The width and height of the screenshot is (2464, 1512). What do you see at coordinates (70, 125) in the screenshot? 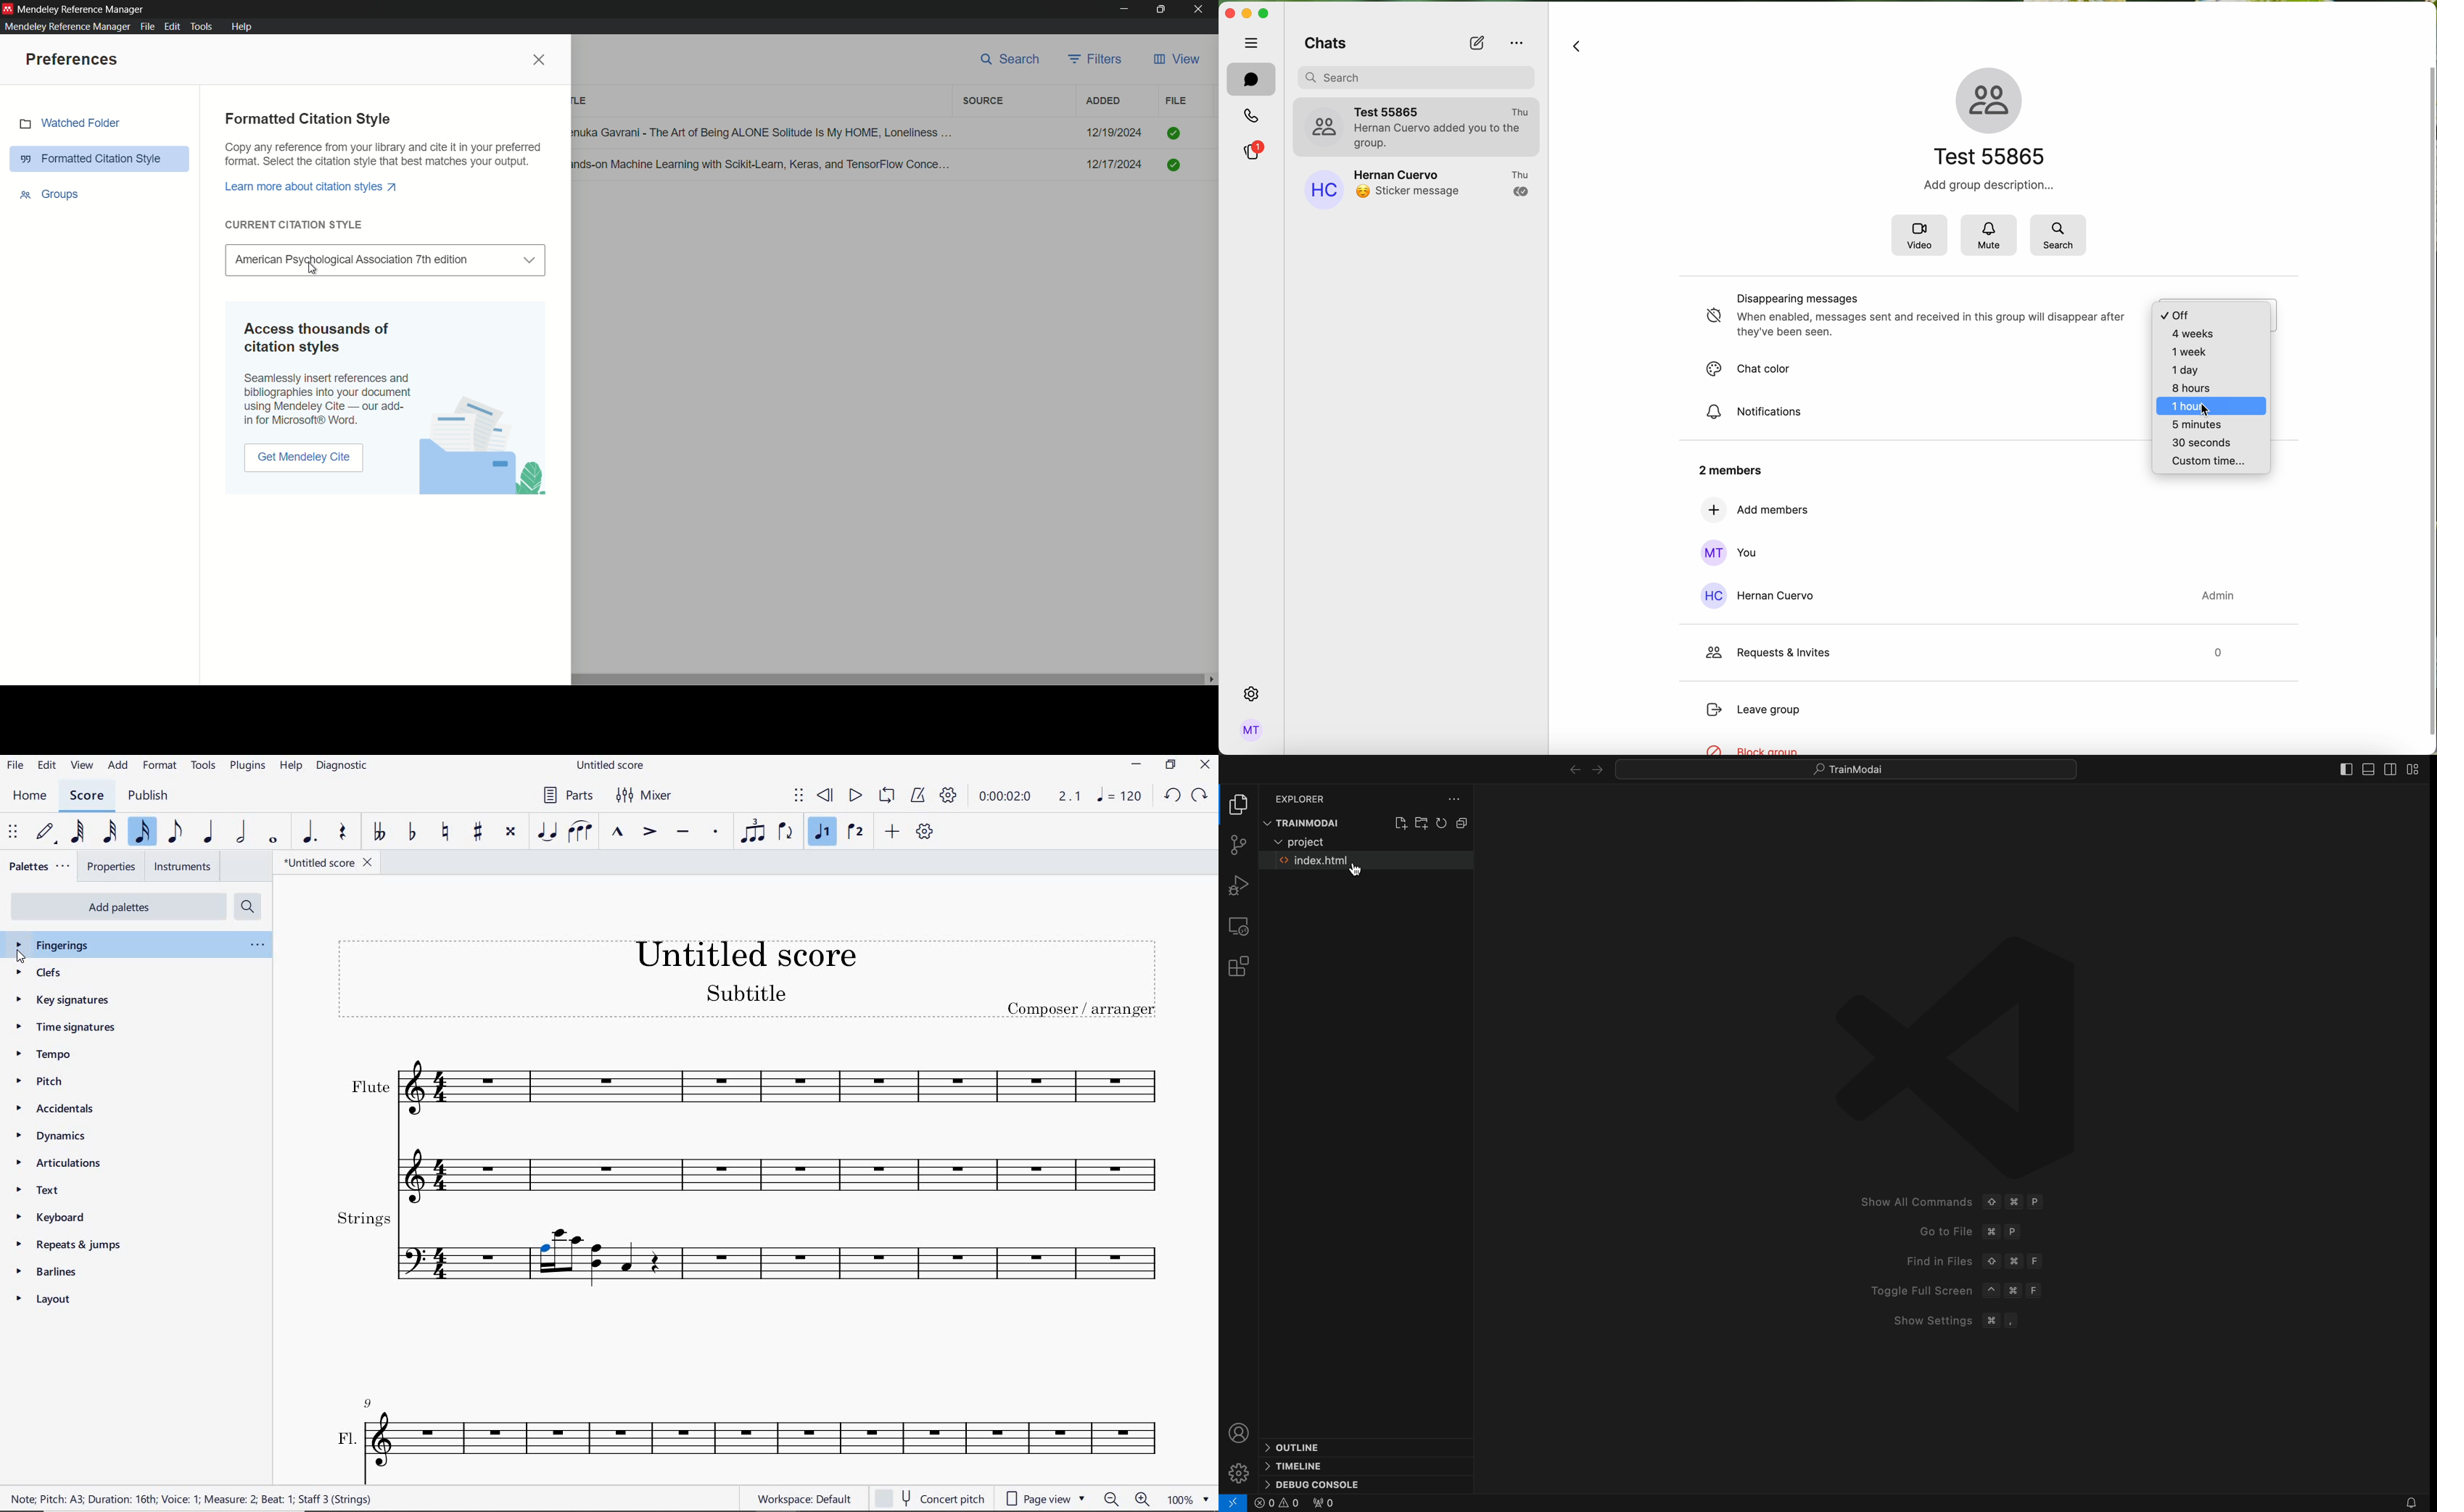
I see `watched folder` at bounding box center [70, 125].